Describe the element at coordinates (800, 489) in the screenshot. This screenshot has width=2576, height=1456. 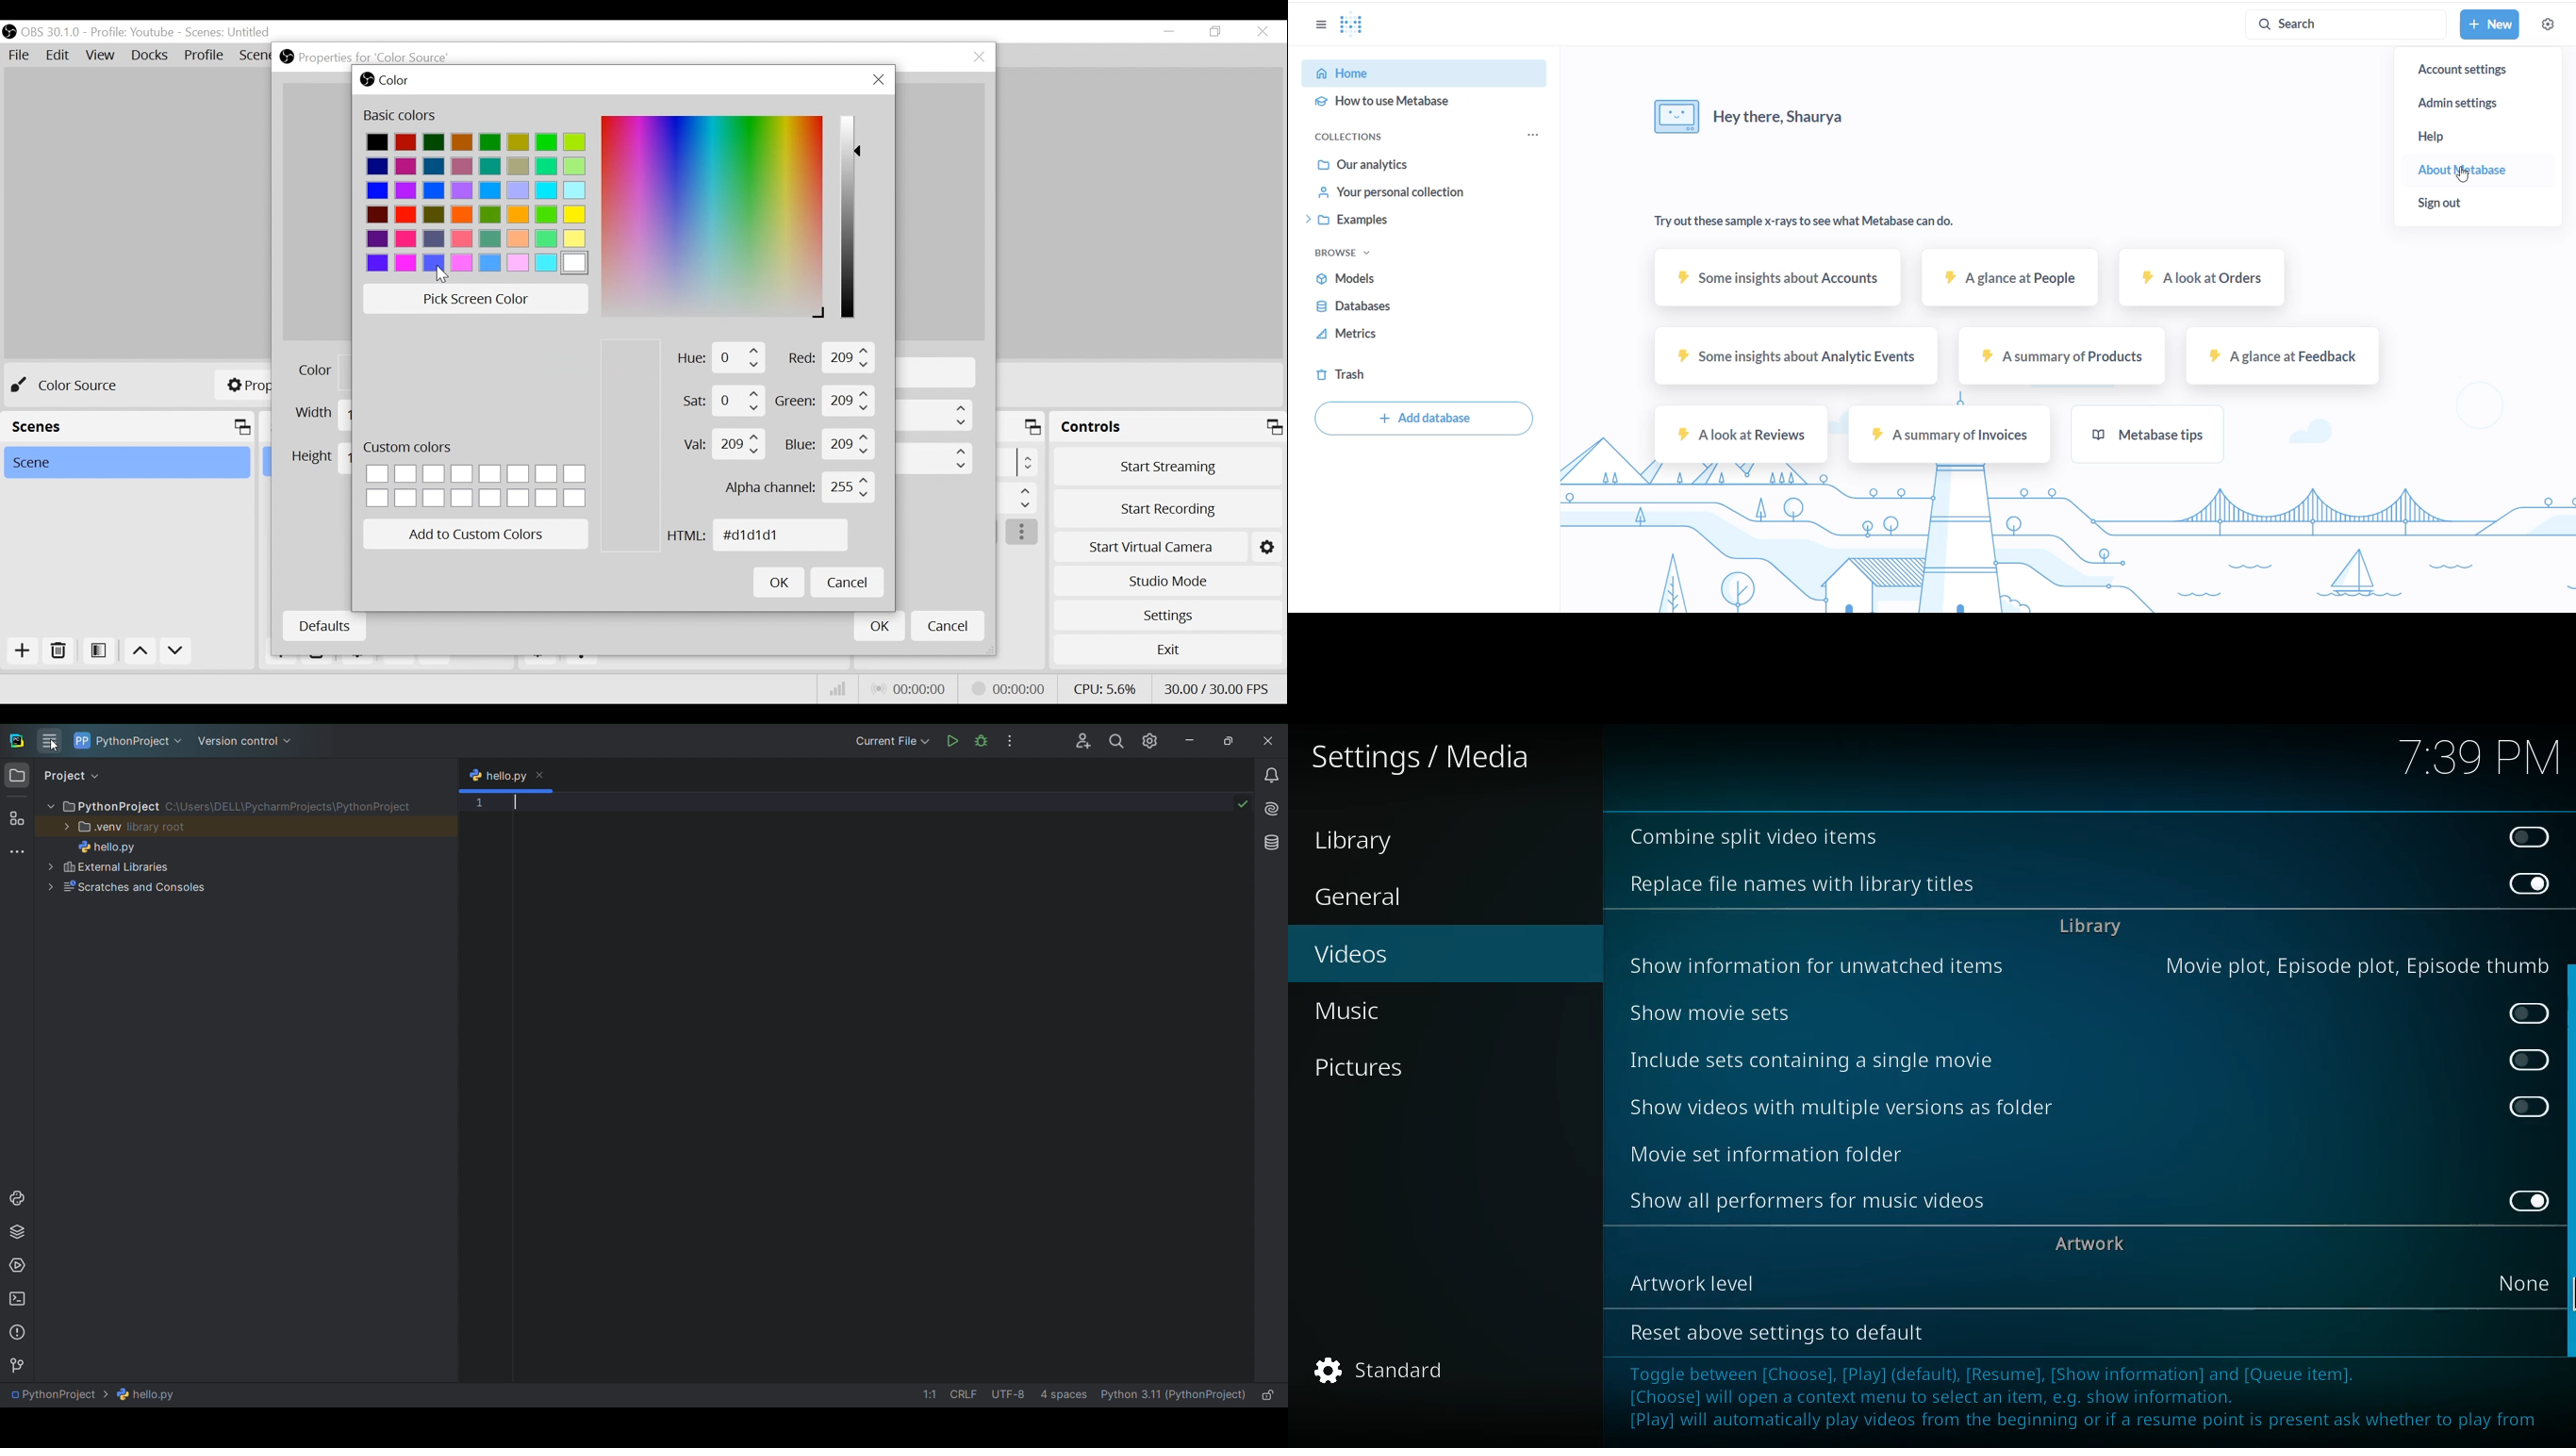
I see `Alpha Channel` at that location.